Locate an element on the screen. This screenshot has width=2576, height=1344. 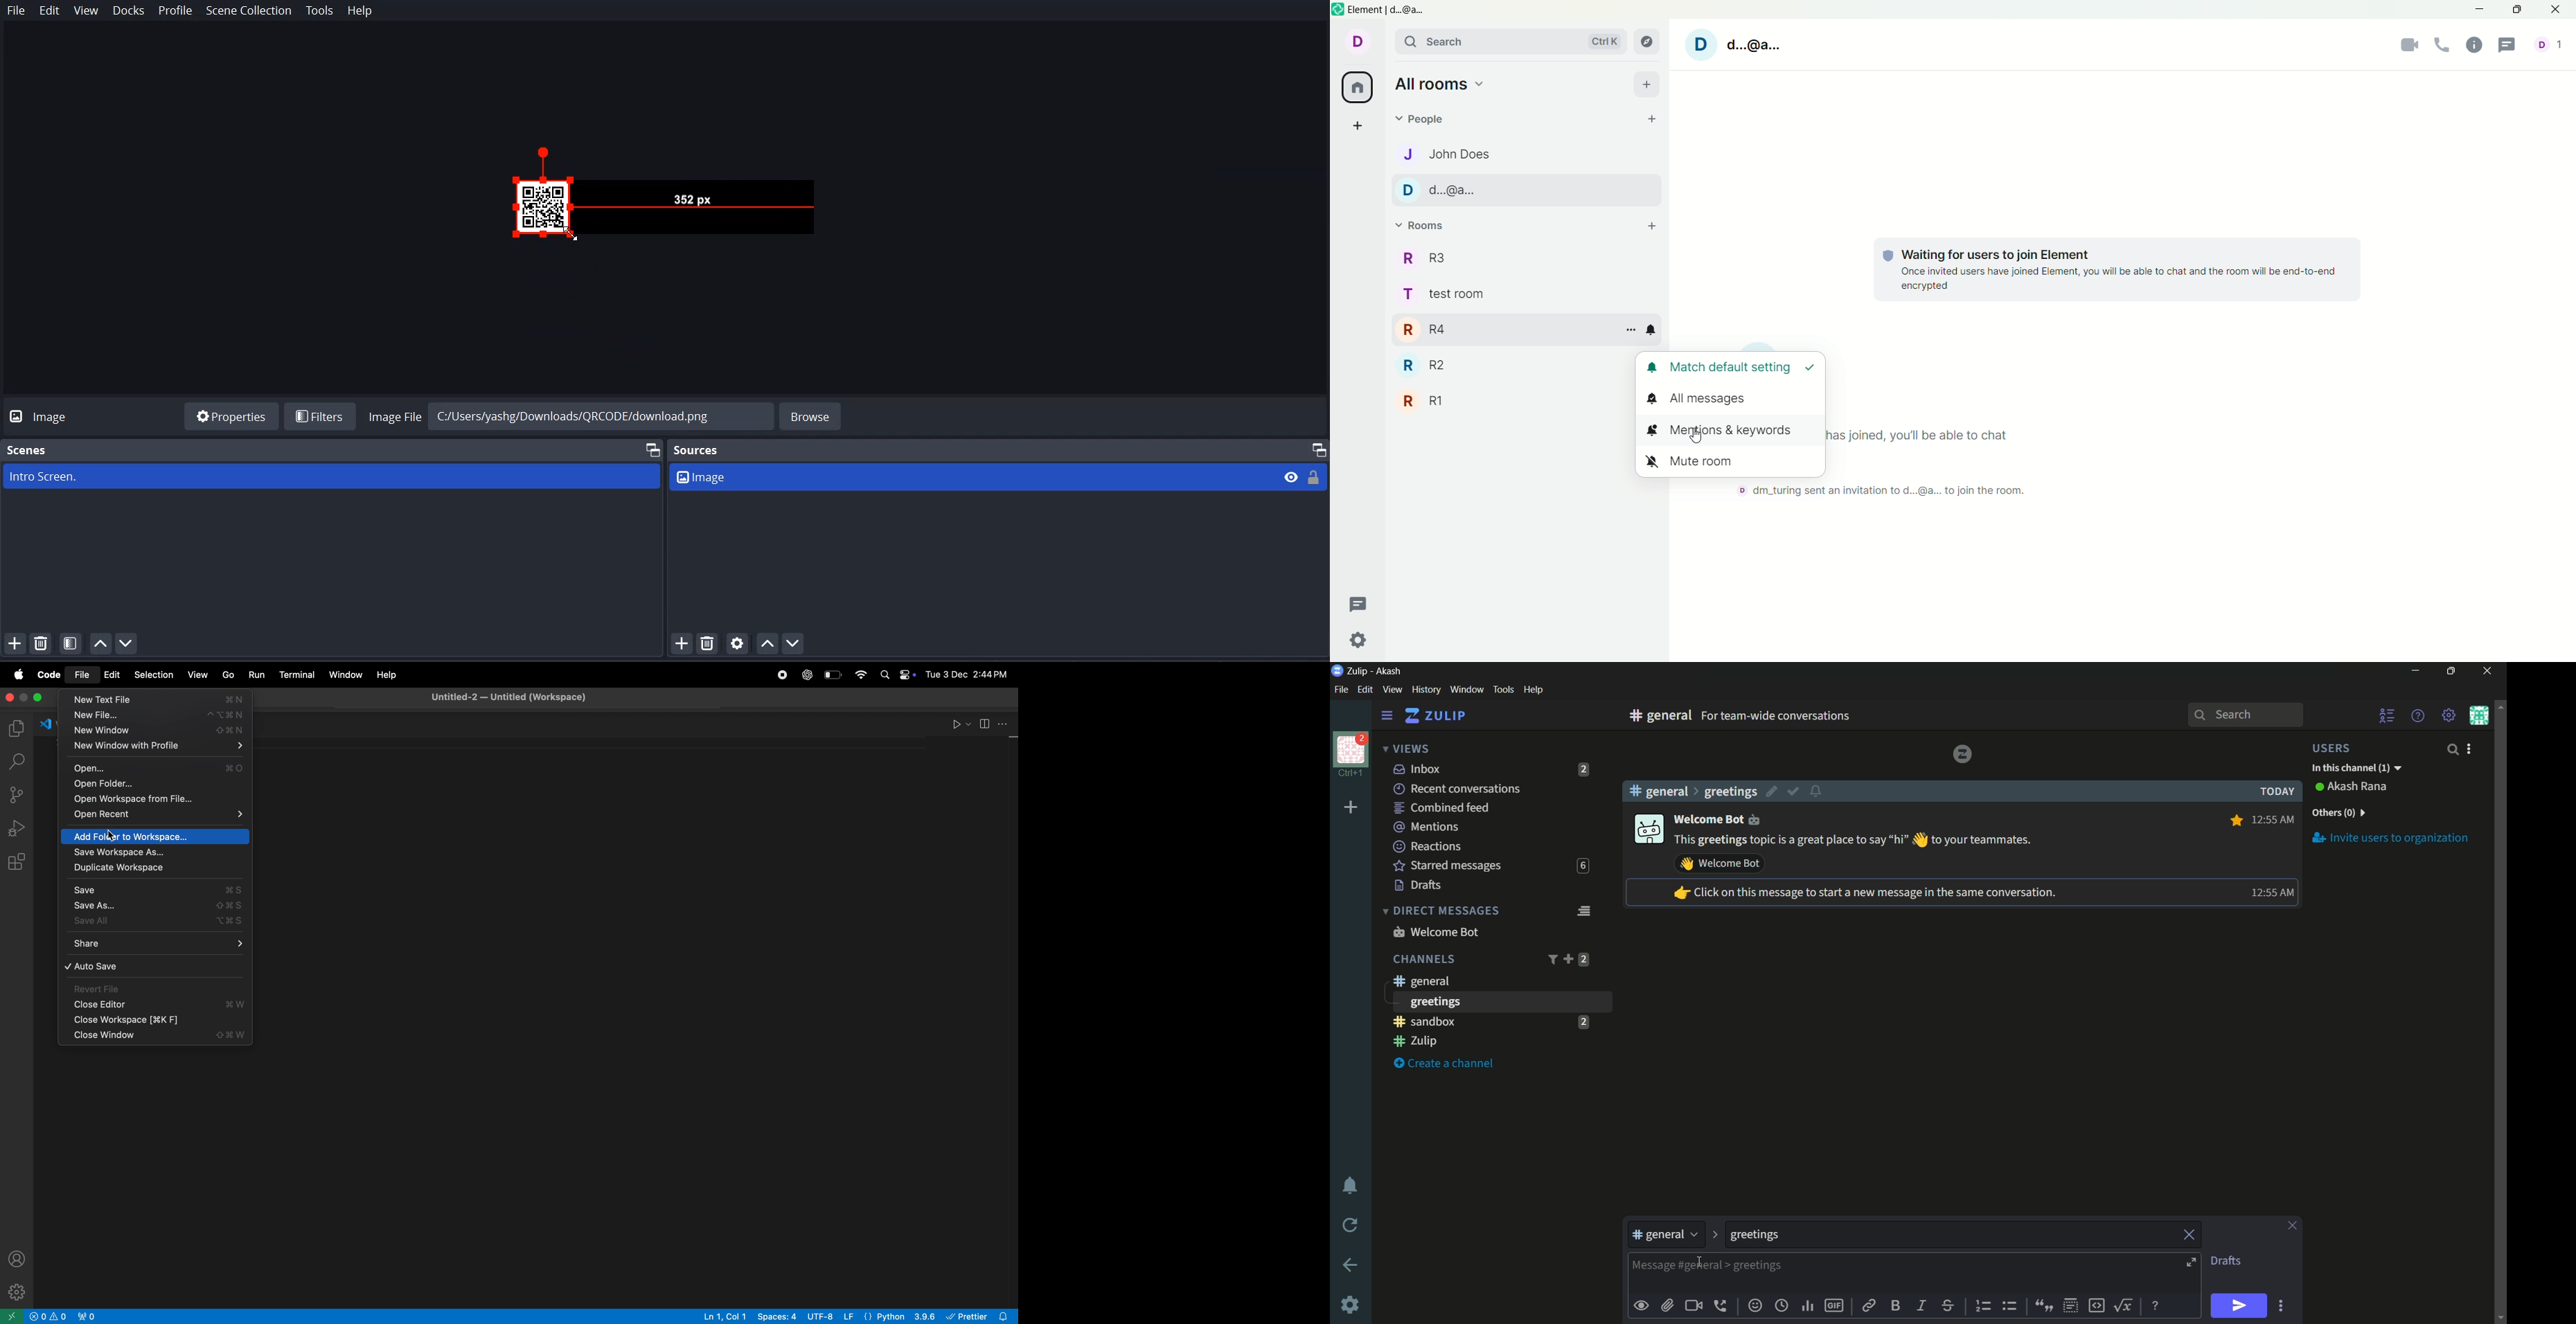
room options is located at coordinates (1632, 330).